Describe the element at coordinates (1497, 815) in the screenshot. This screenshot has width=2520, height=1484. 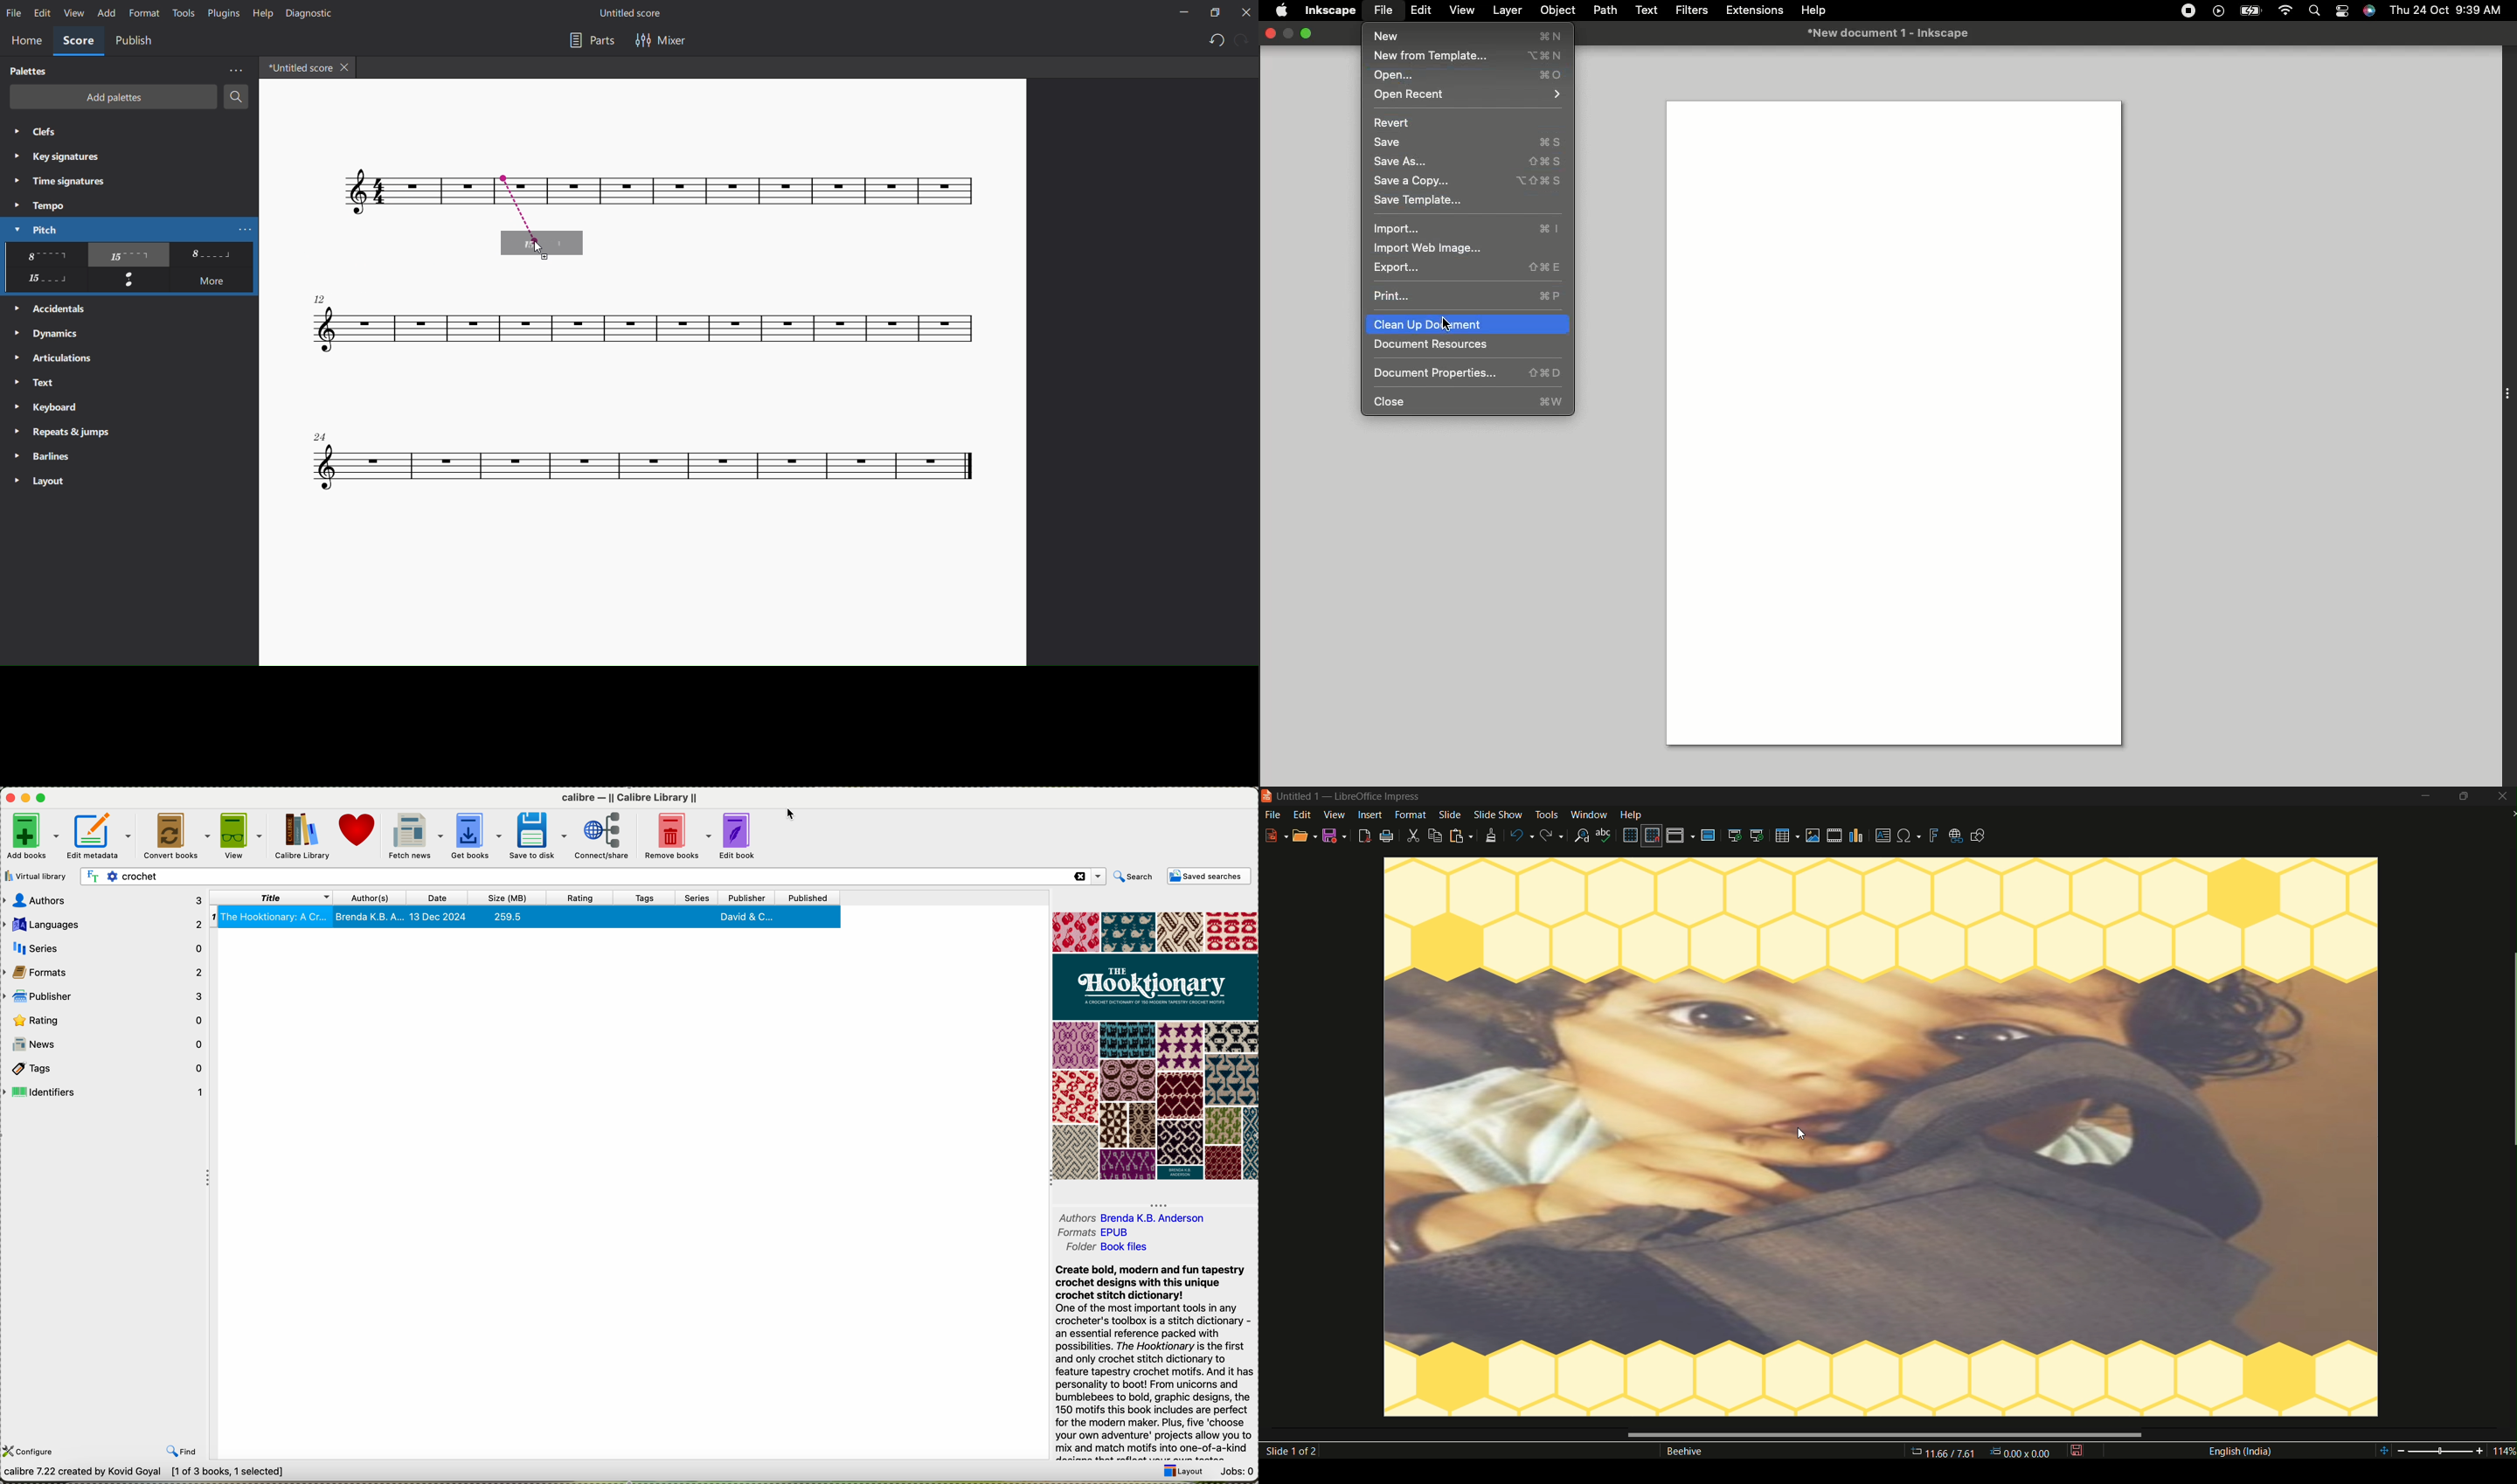
I see `slide show` at that location.